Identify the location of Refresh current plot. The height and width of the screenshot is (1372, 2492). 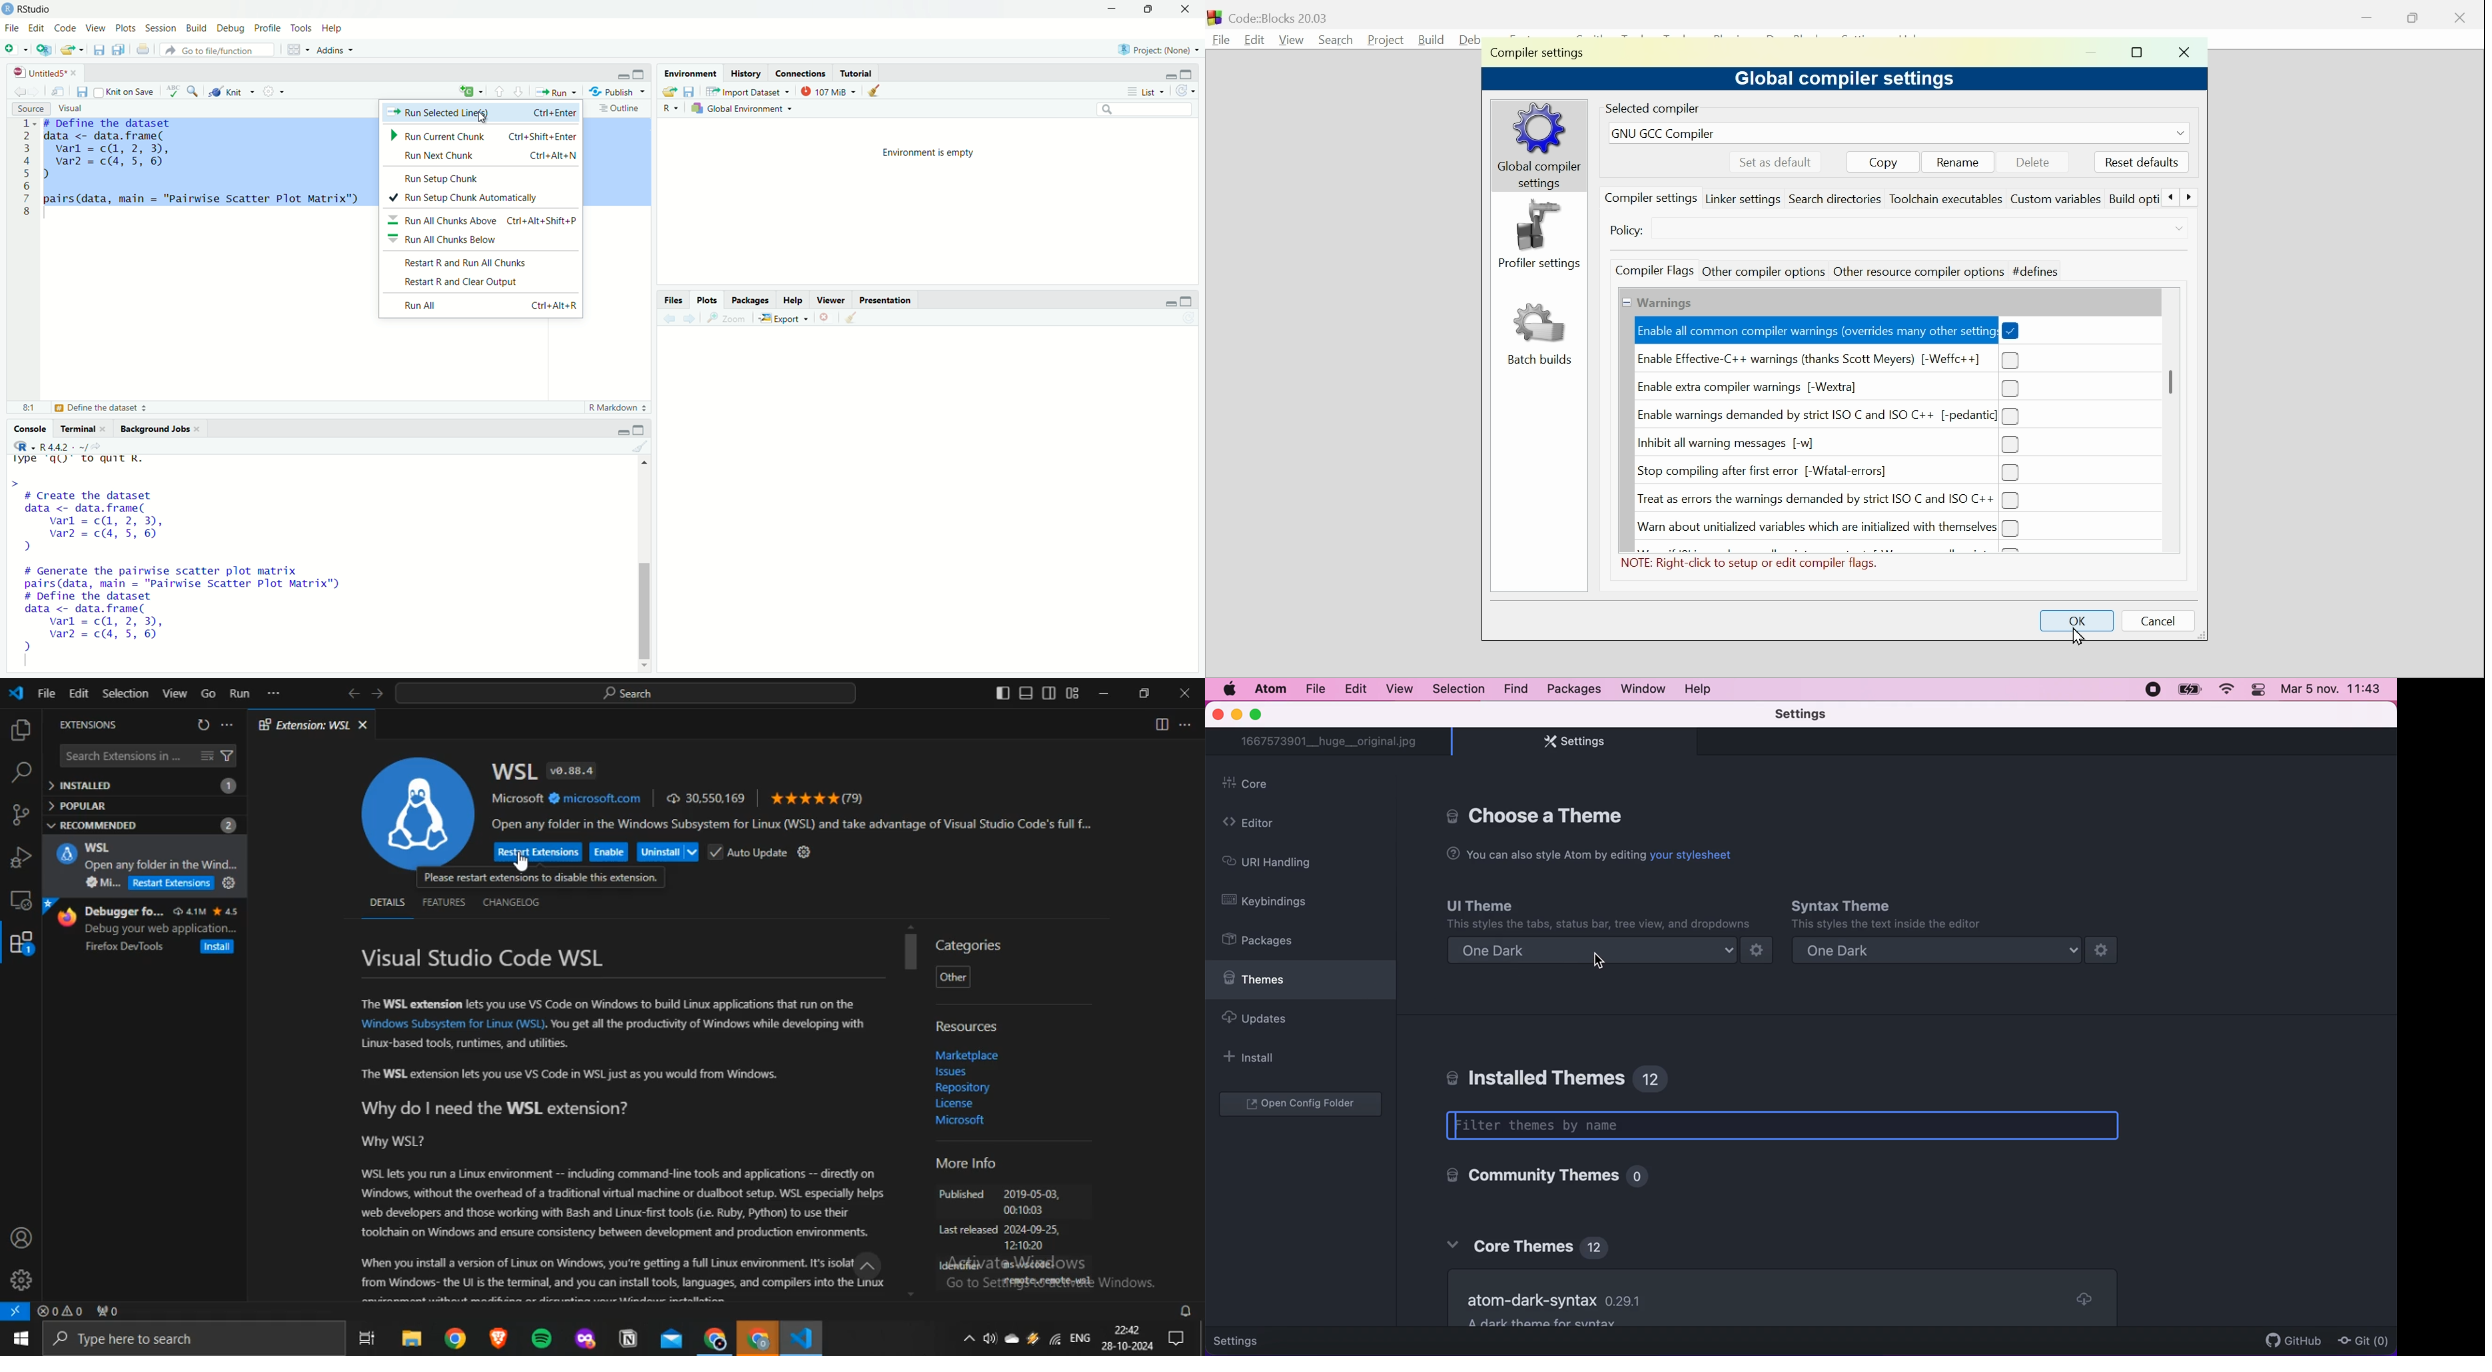
(1188, 318).